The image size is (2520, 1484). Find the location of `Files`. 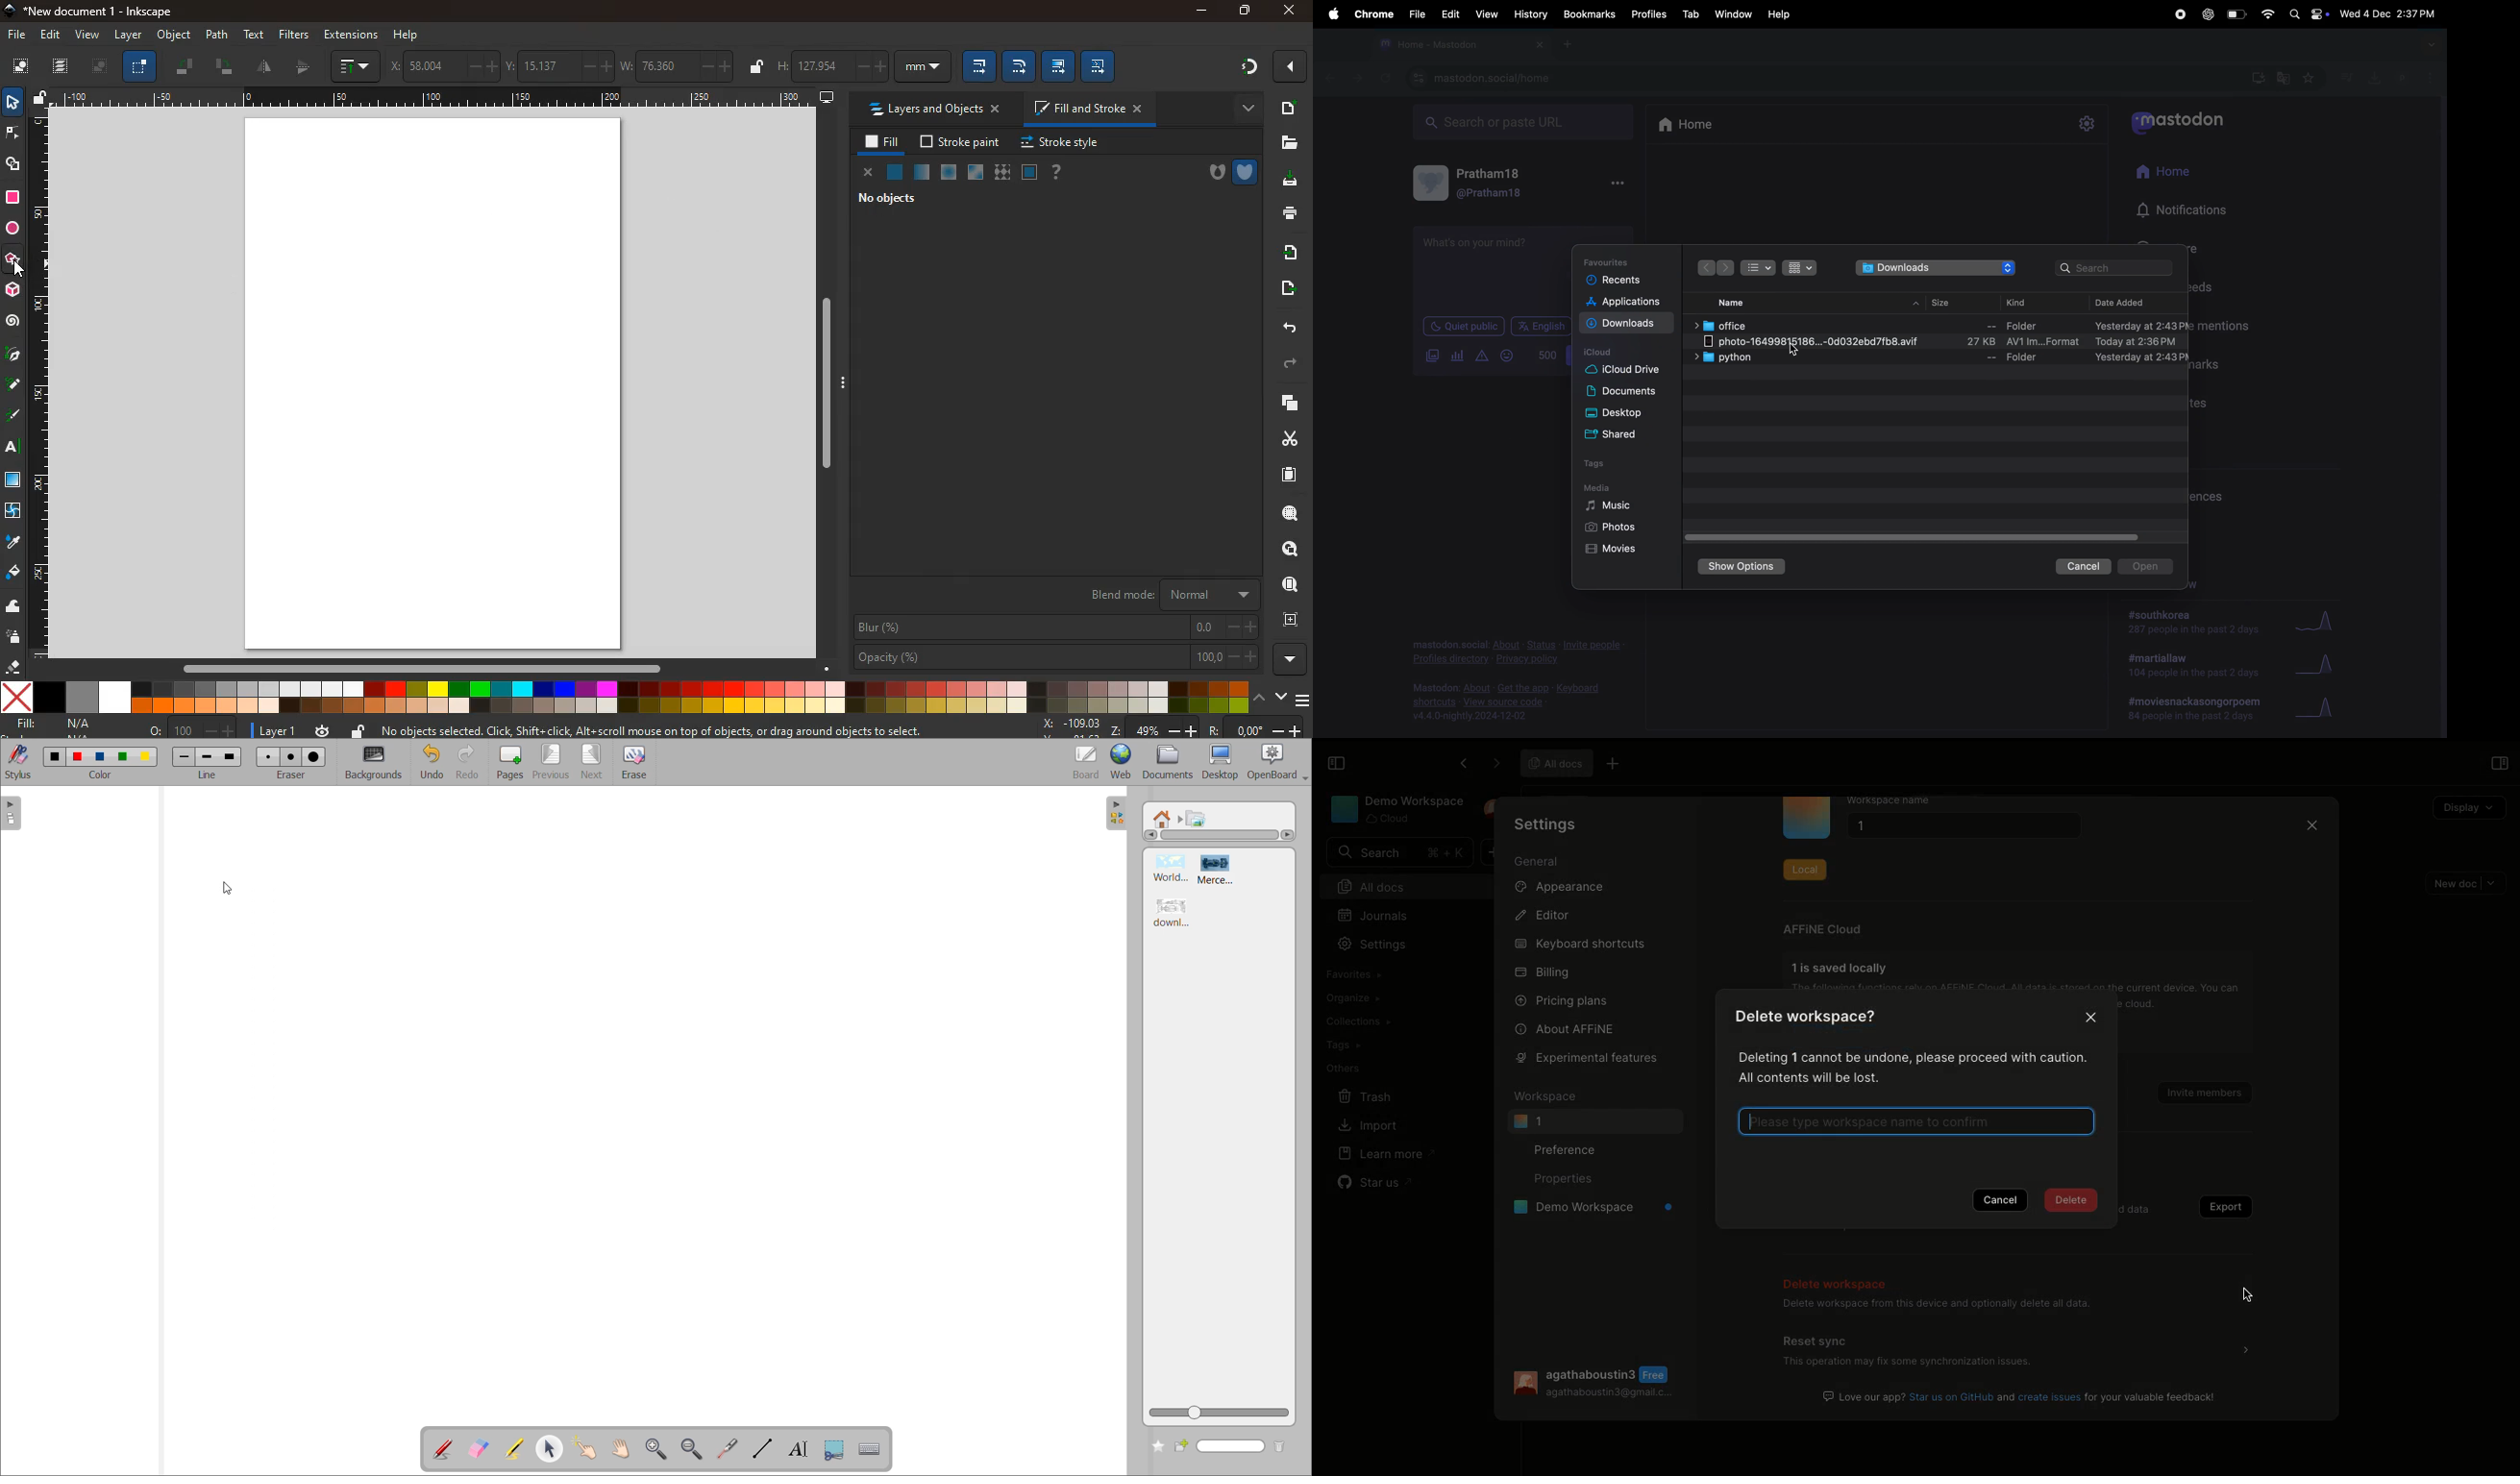

Files is located at coordinates (1415, 13).